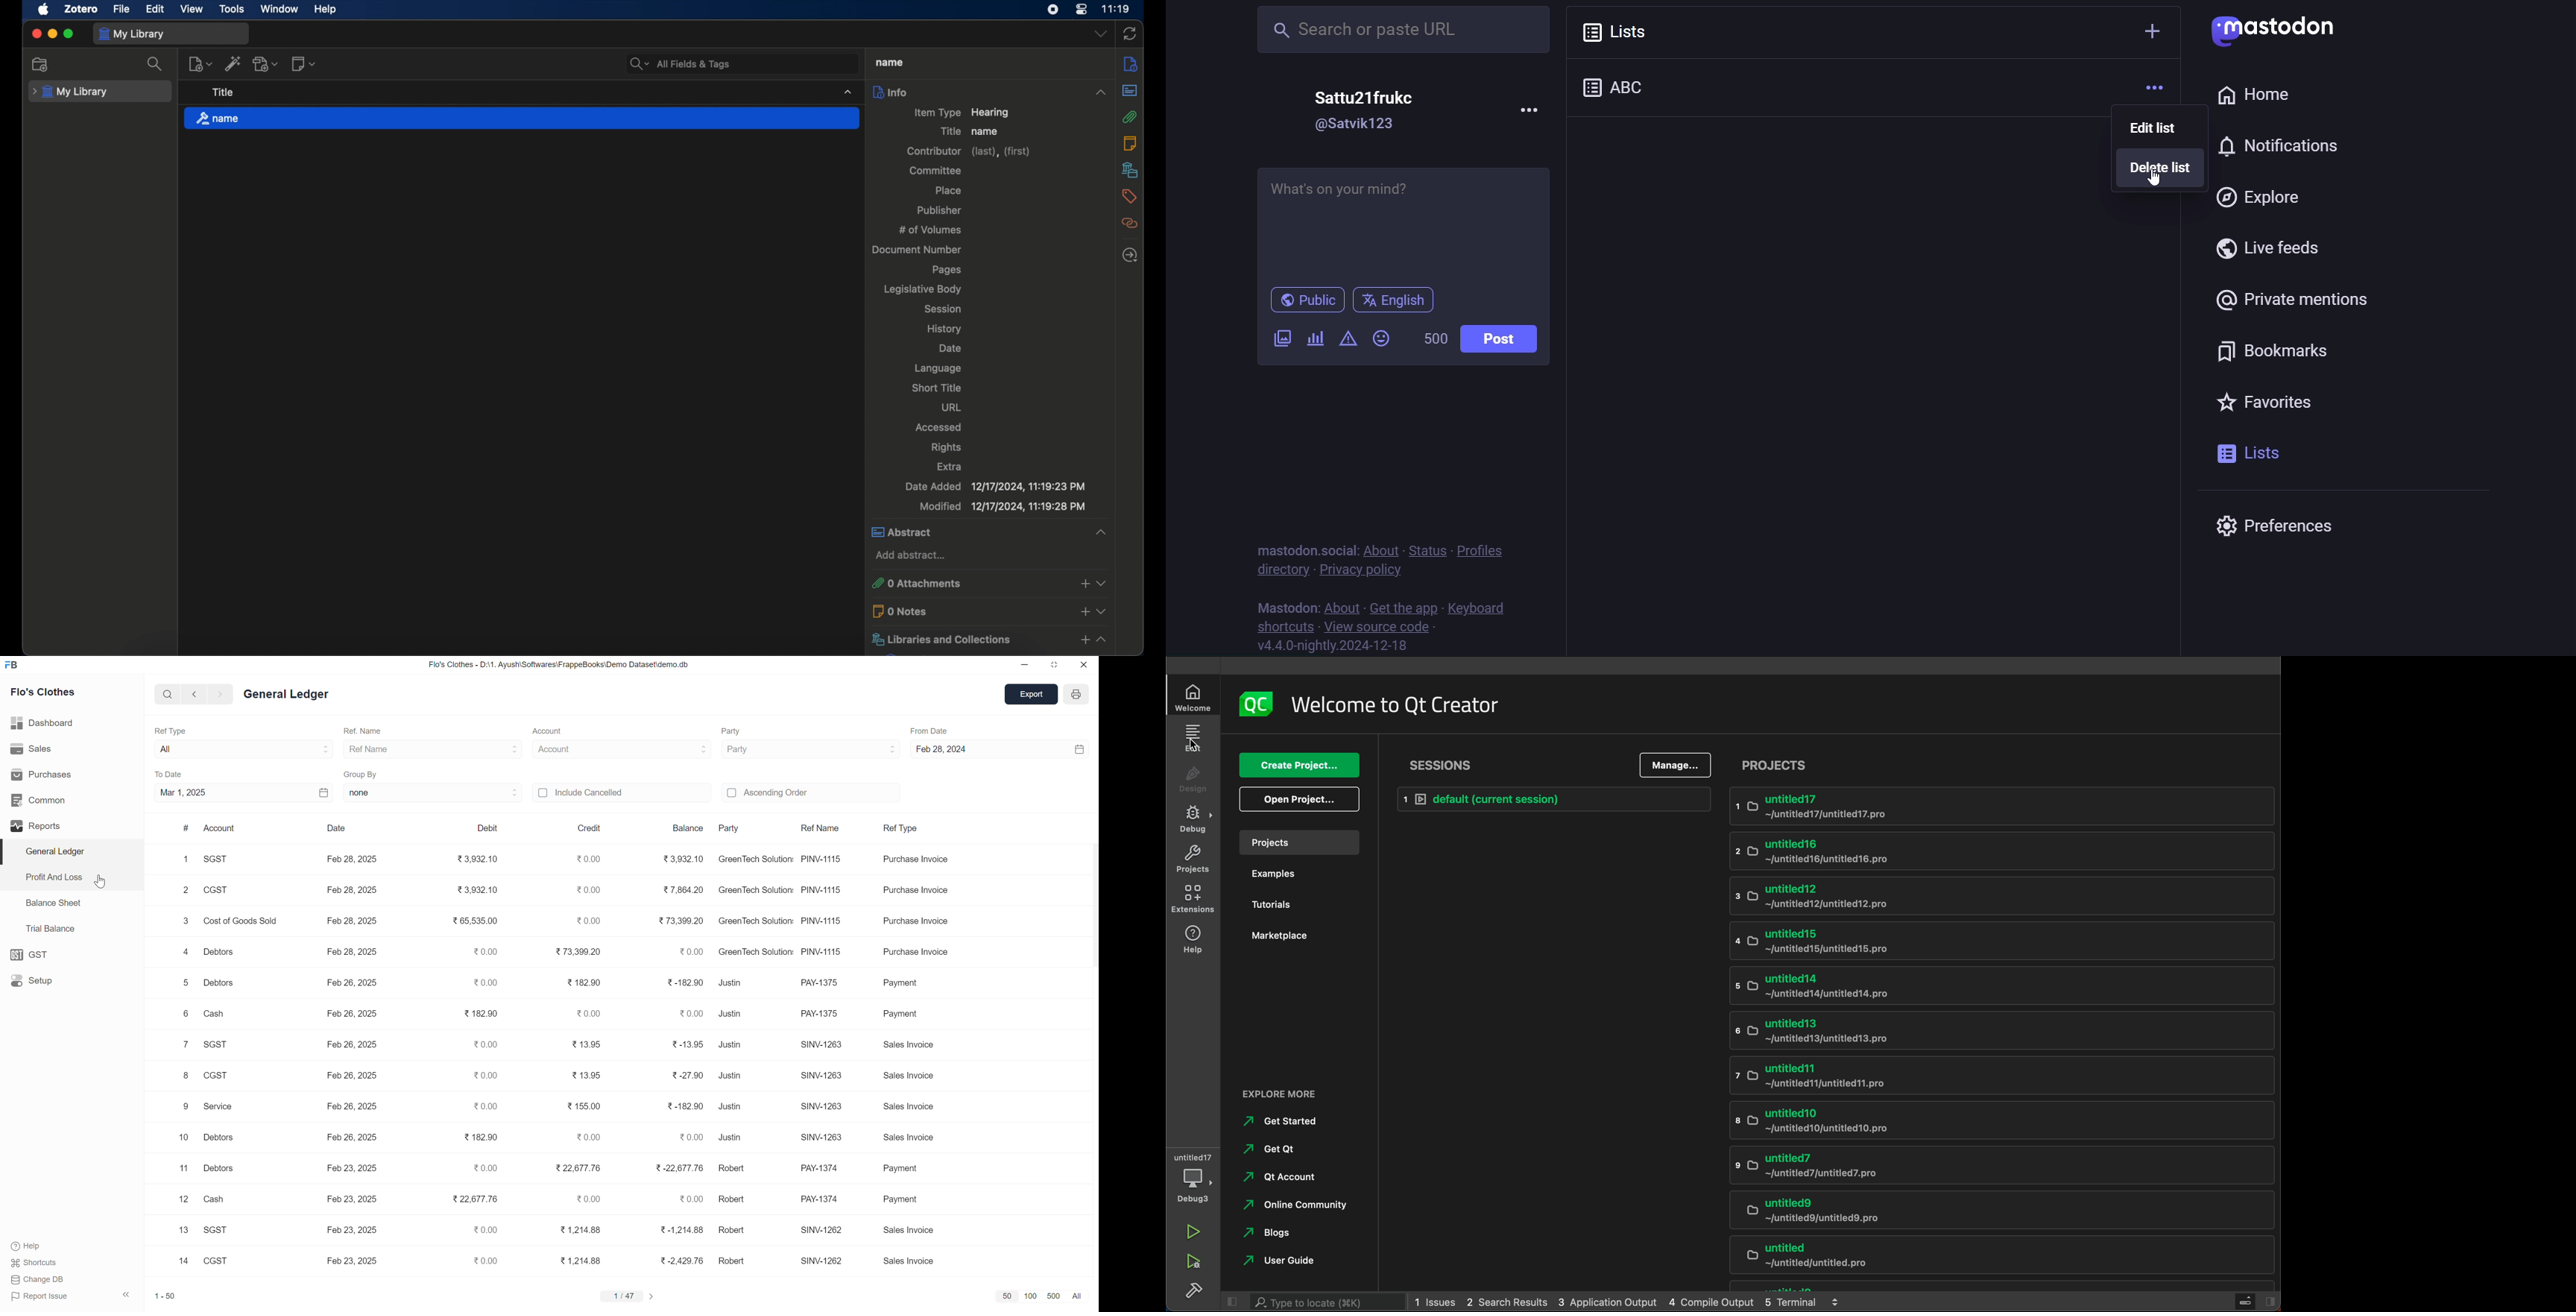  I want to click on ₹0.00, so click(594, 1141).